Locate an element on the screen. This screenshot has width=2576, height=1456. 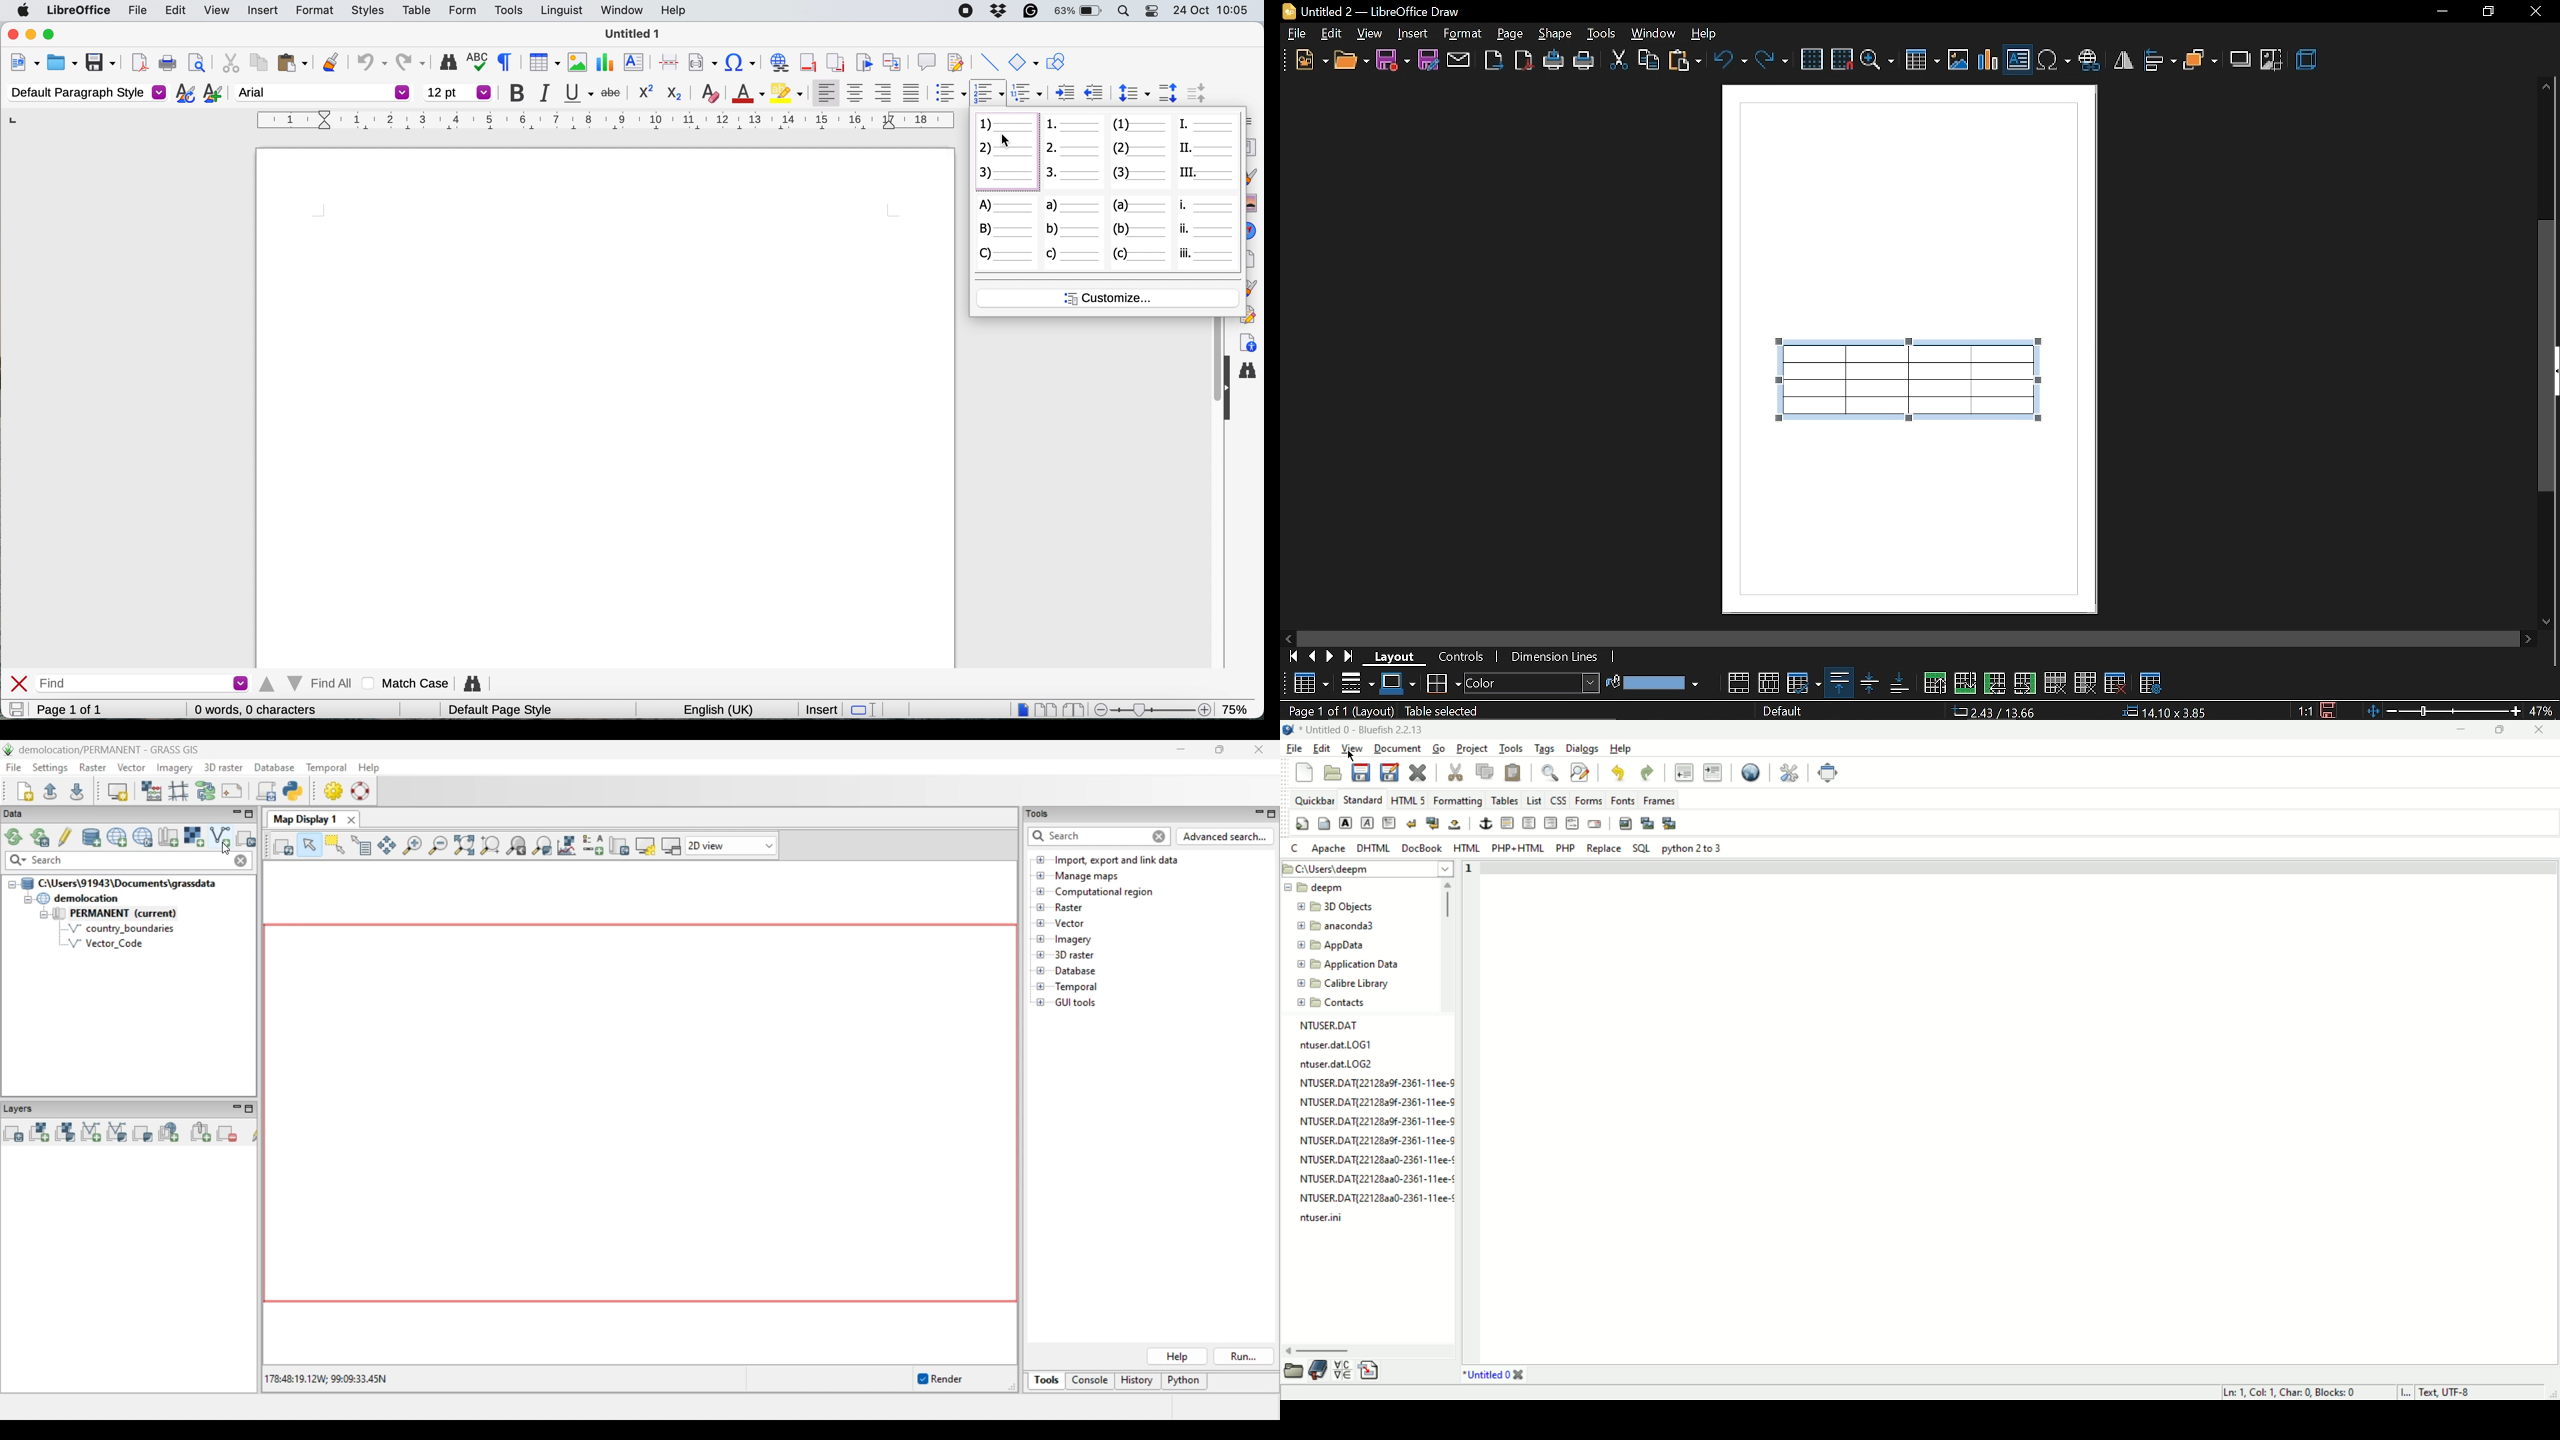
layout is located at coordinates (1399, 657).